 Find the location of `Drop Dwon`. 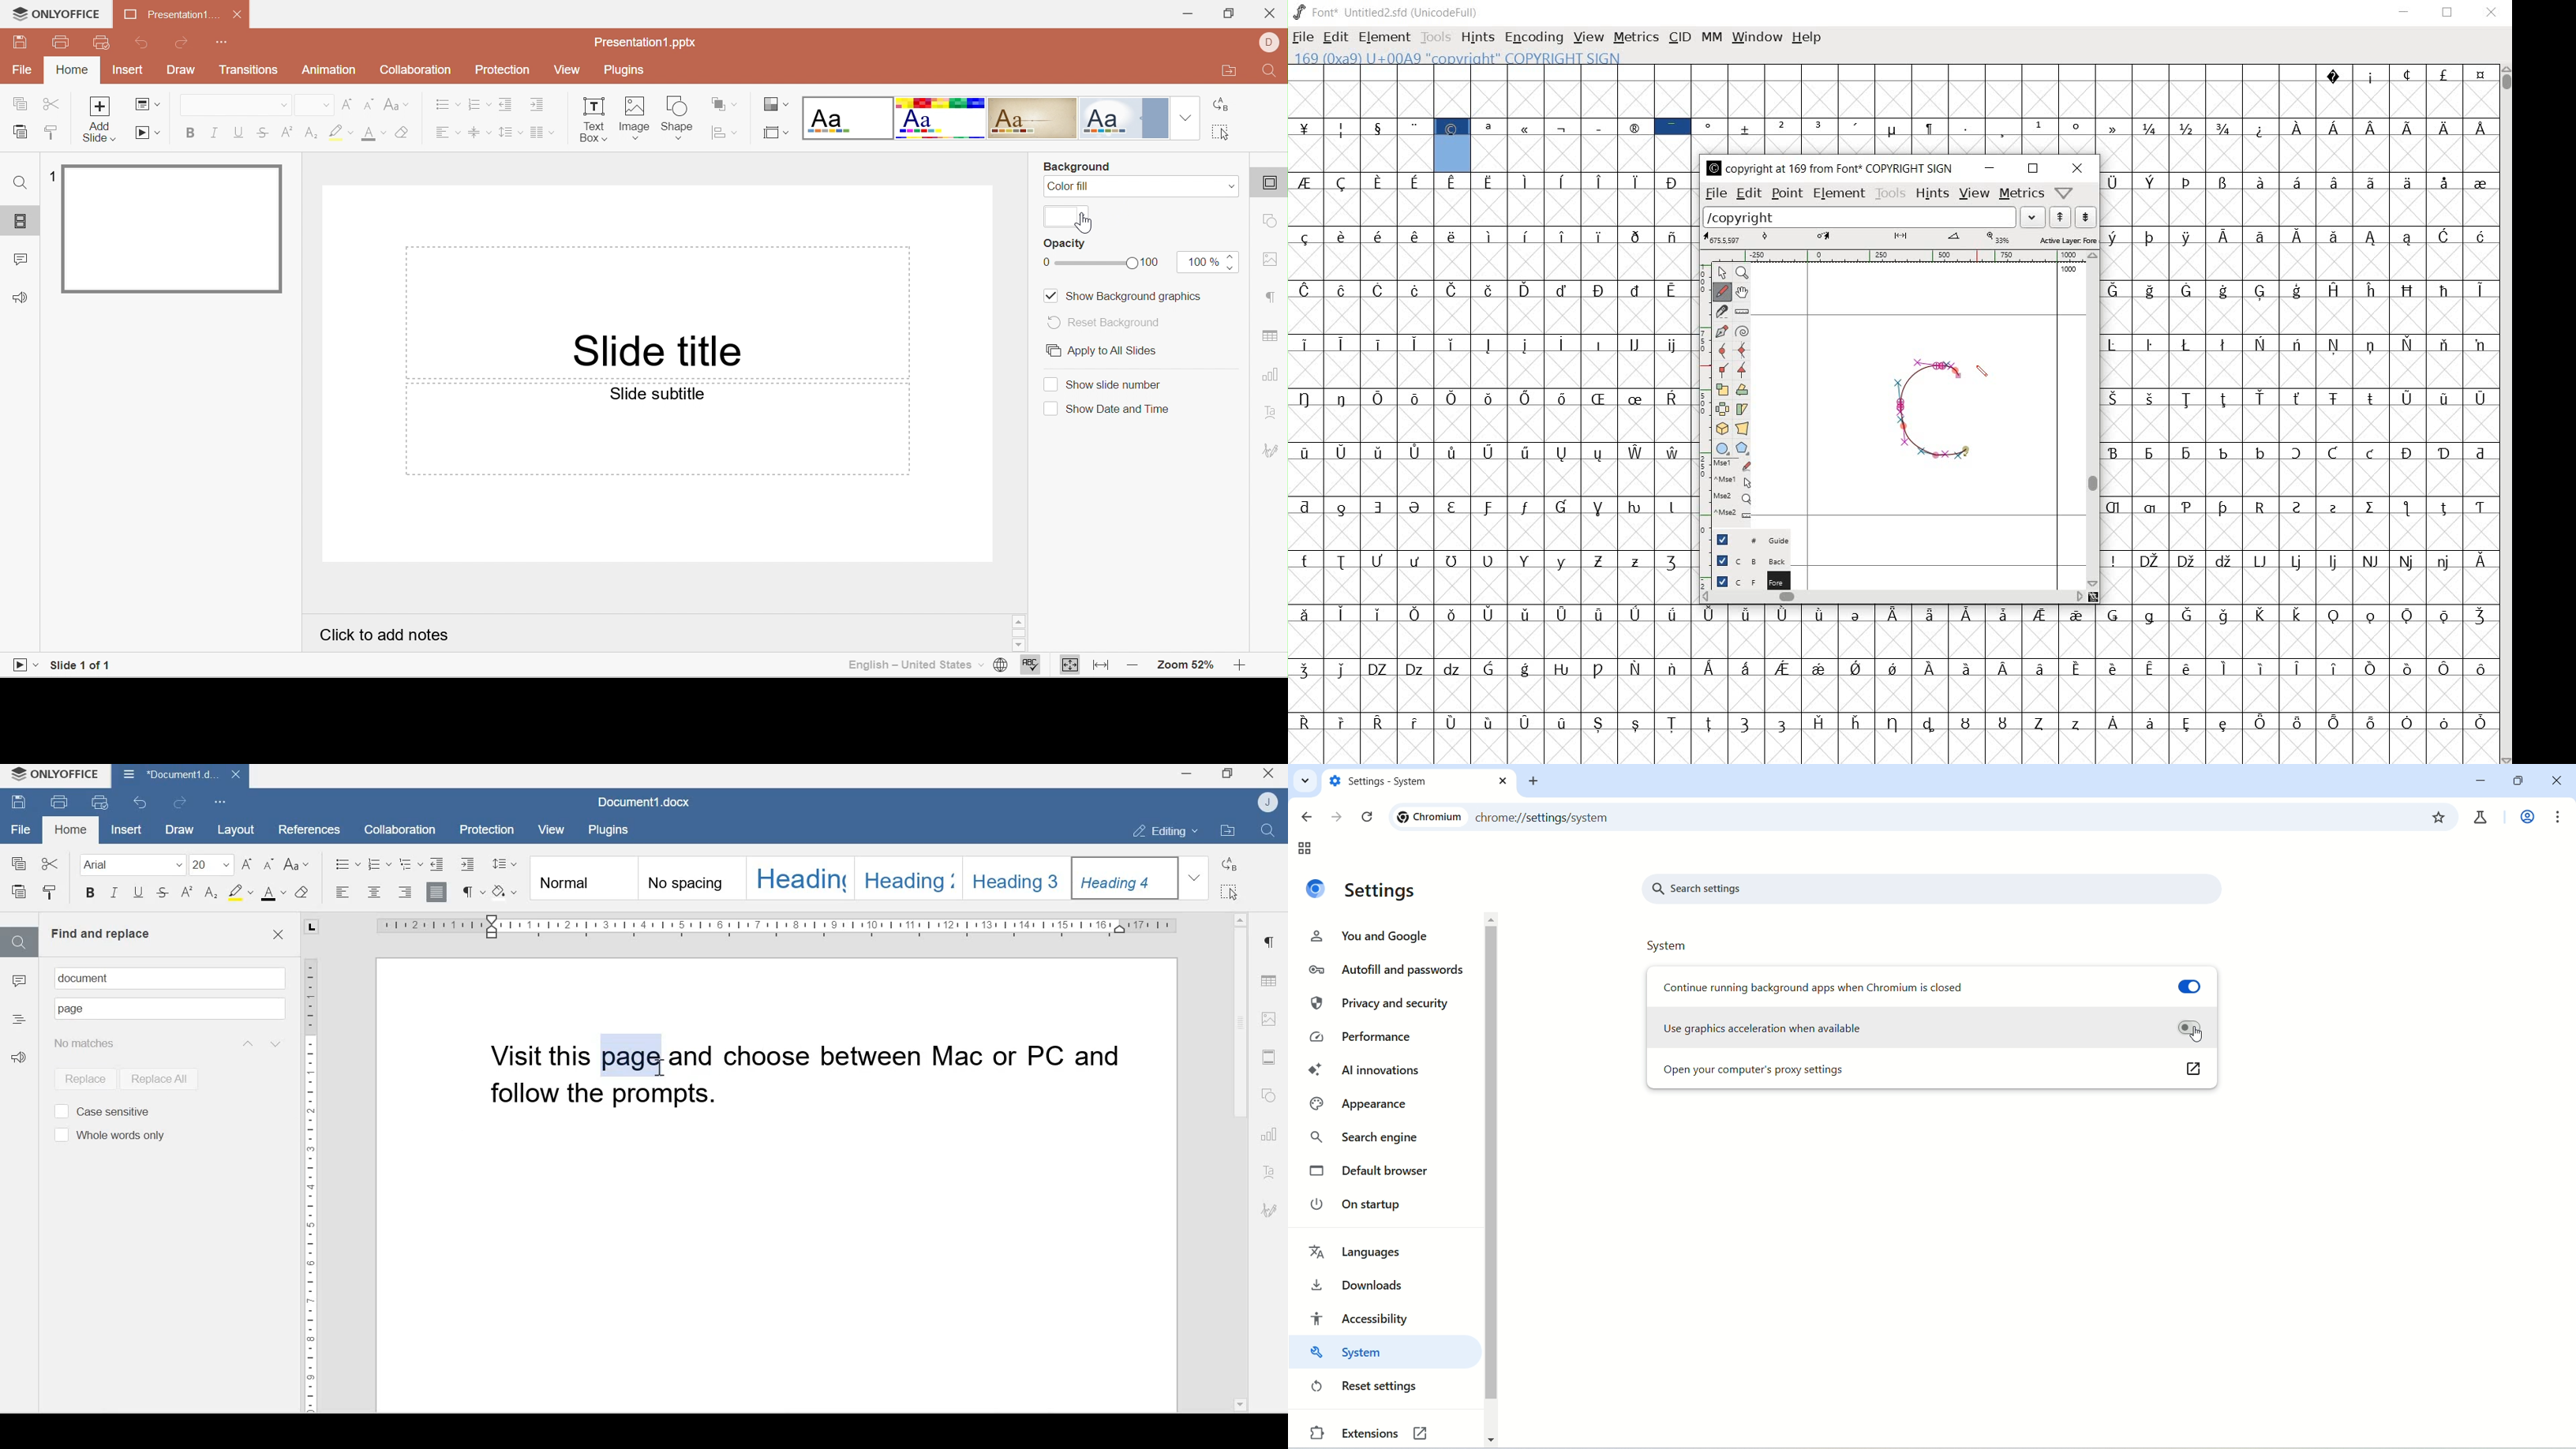

Drop Dwon is located at coordinates (1228, 186).